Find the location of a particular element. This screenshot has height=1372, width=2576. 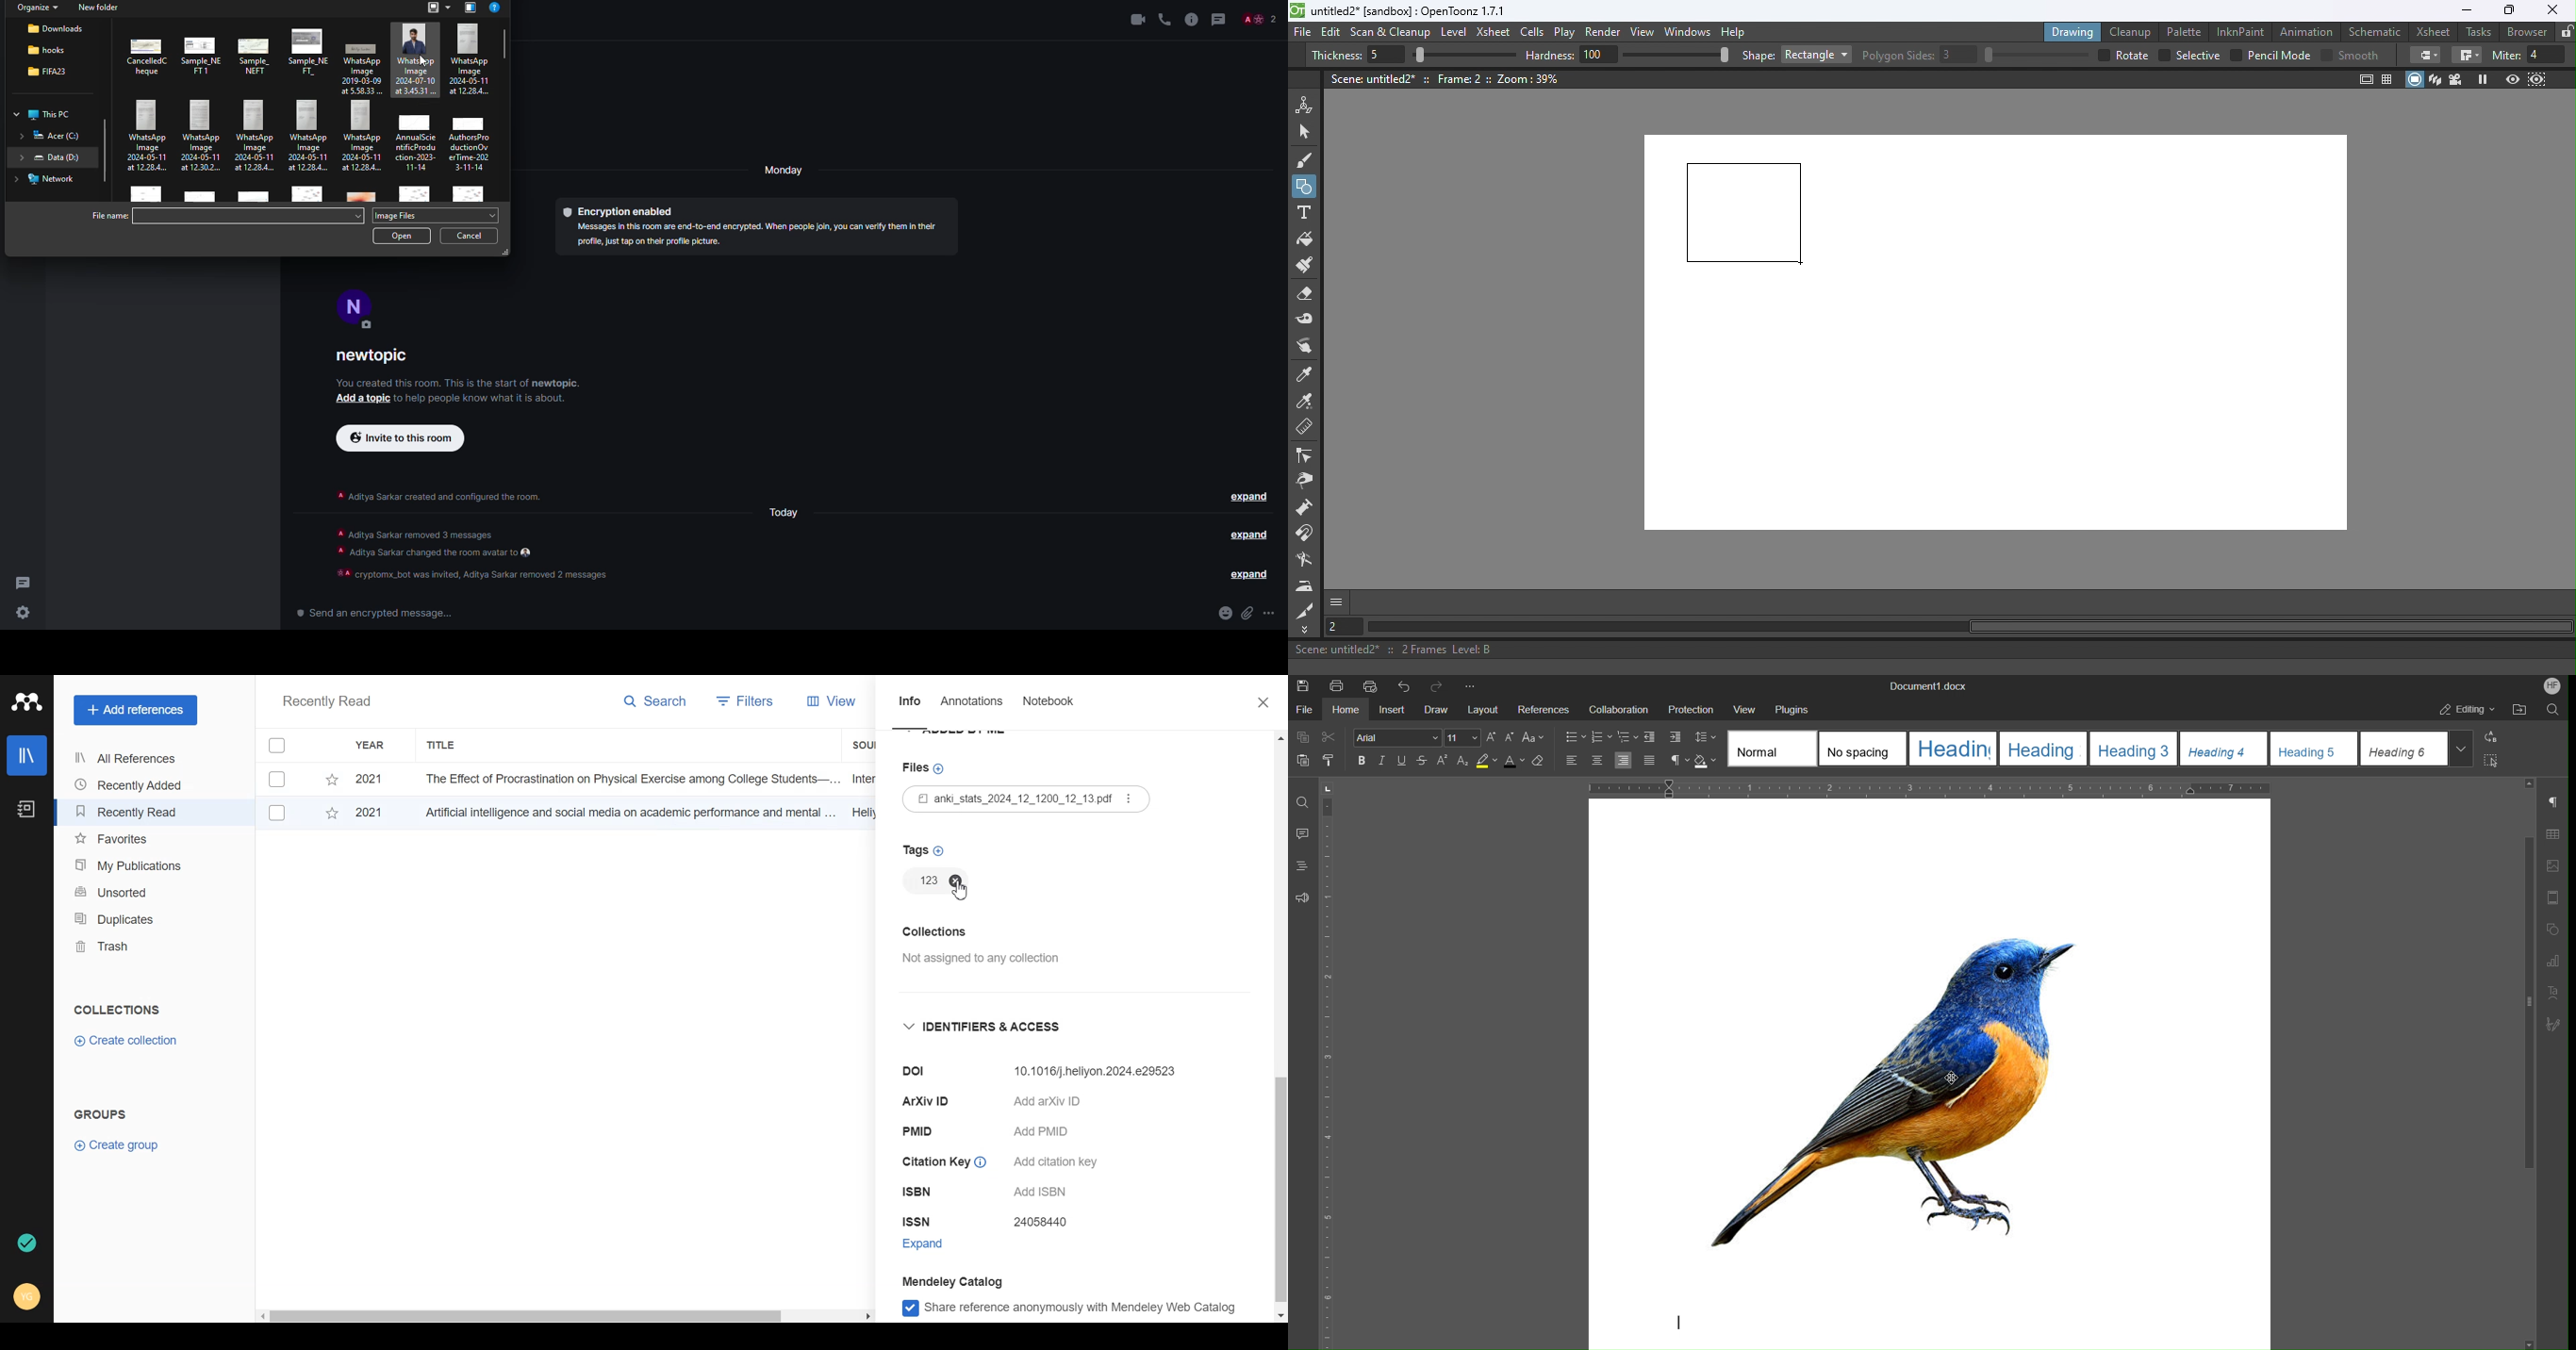

Identifier and access is located at coordinates (992, 1031).